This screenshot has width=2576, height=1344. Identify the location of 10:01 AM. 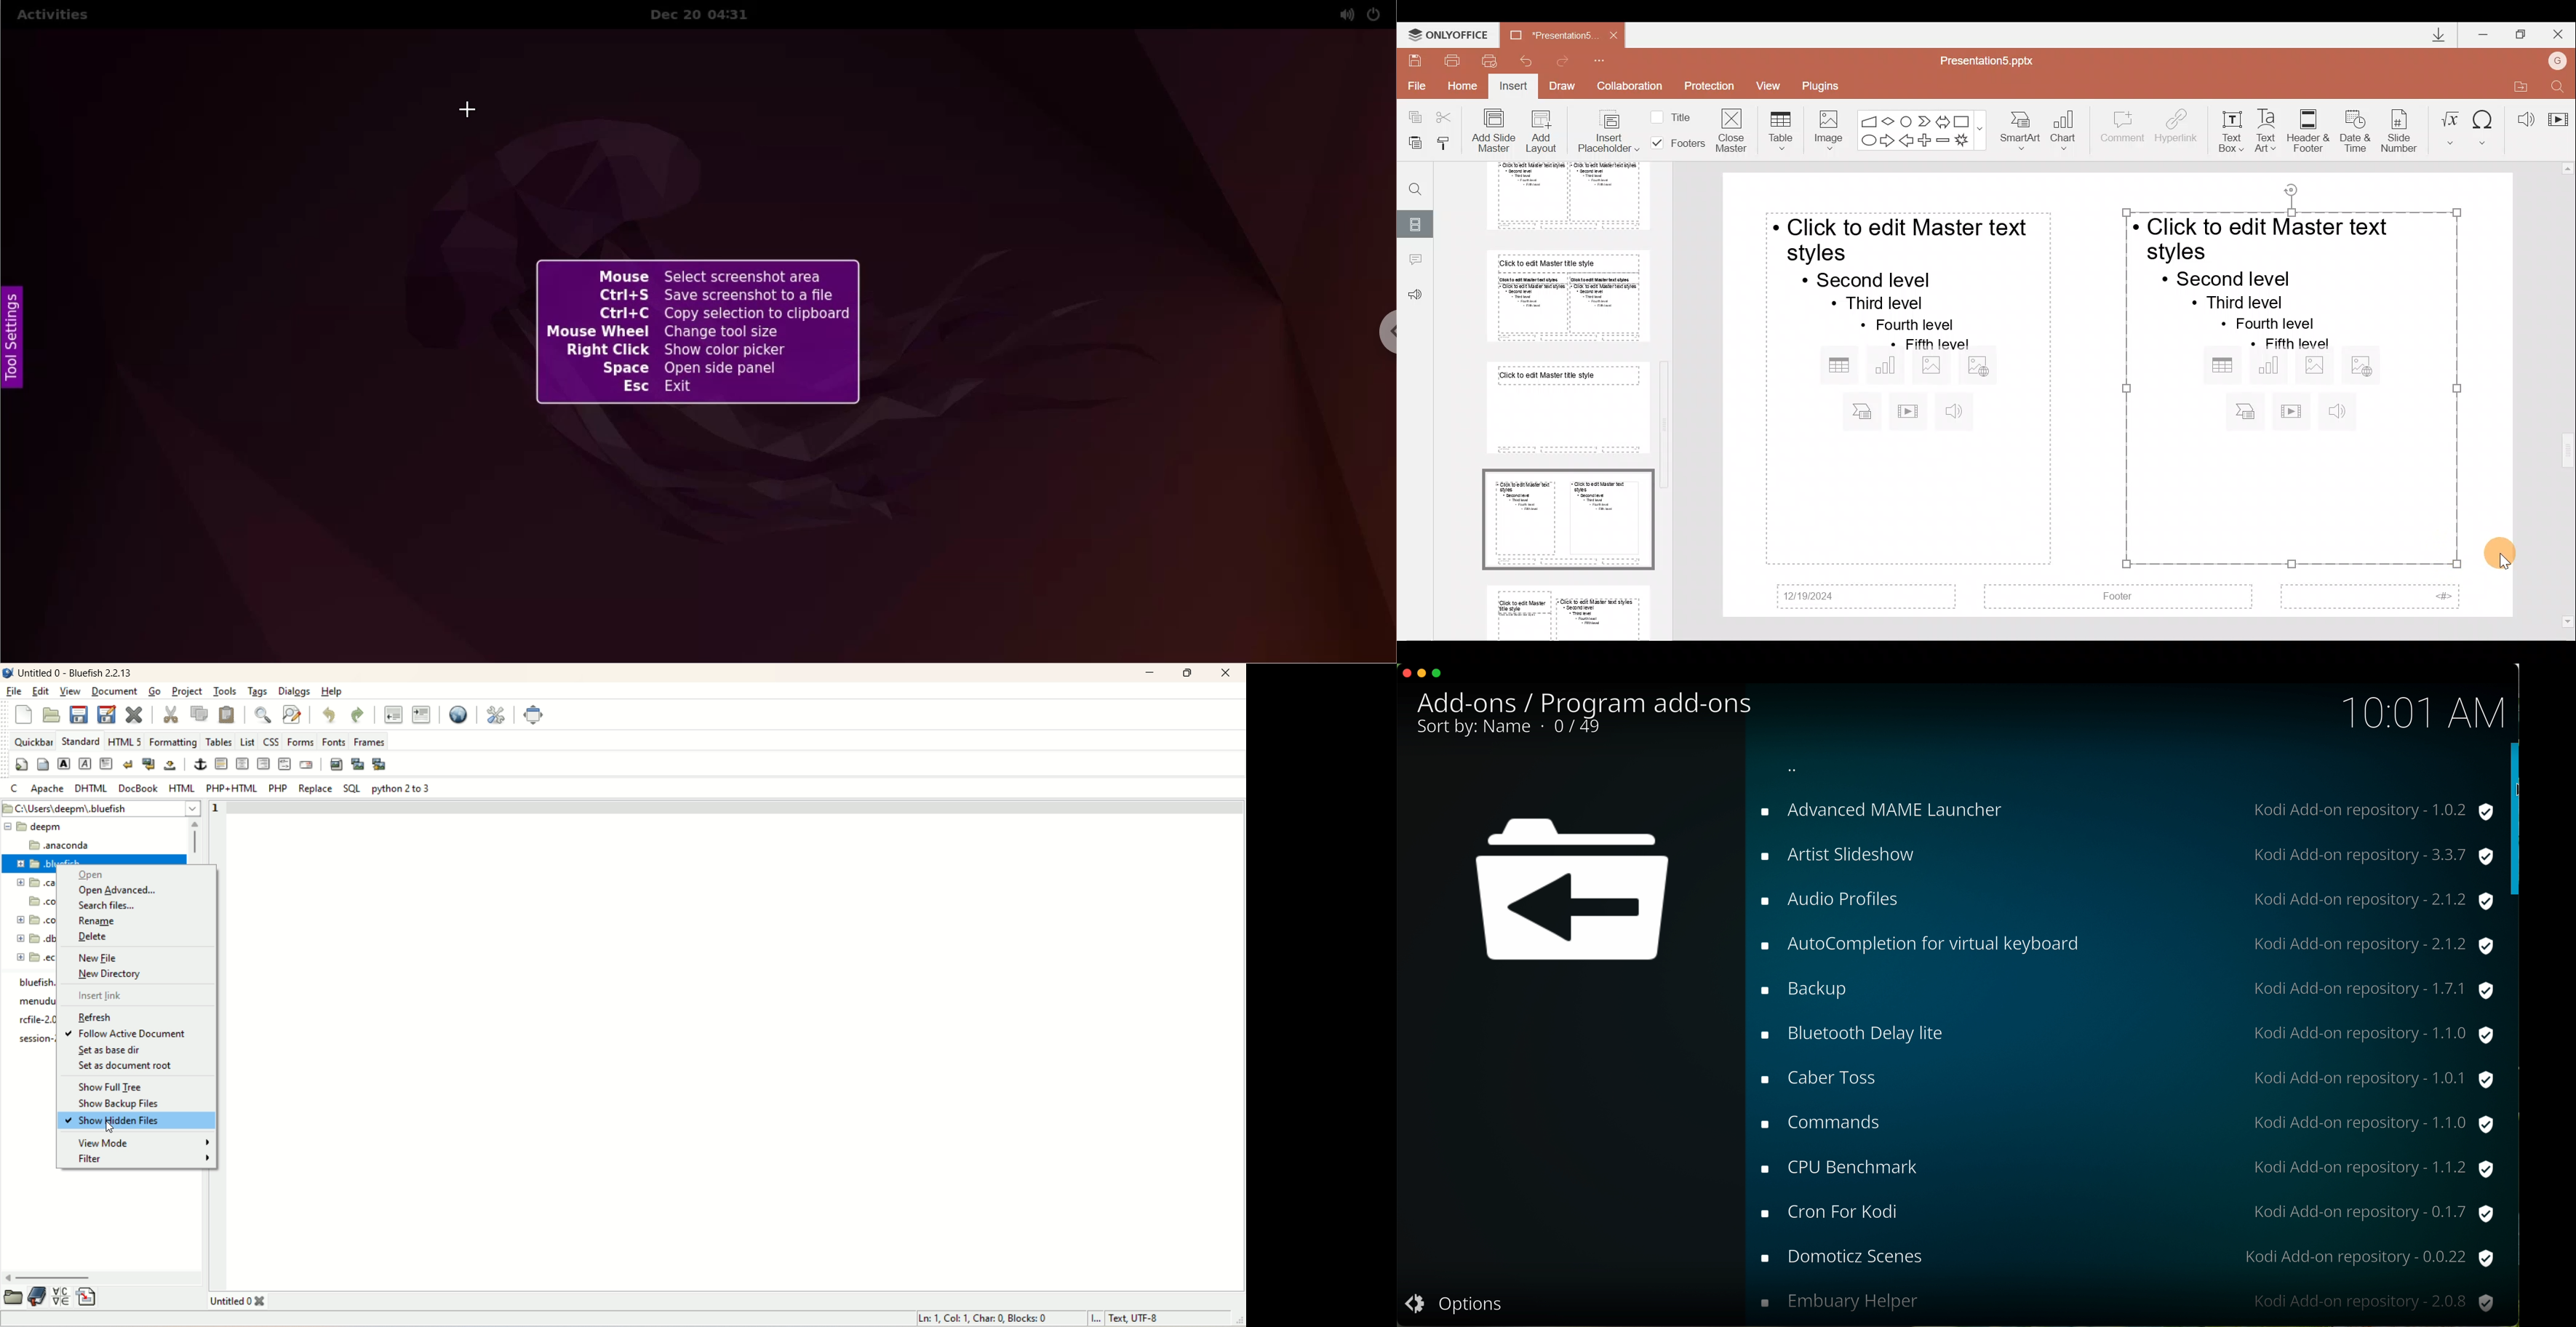
(2424, 712).